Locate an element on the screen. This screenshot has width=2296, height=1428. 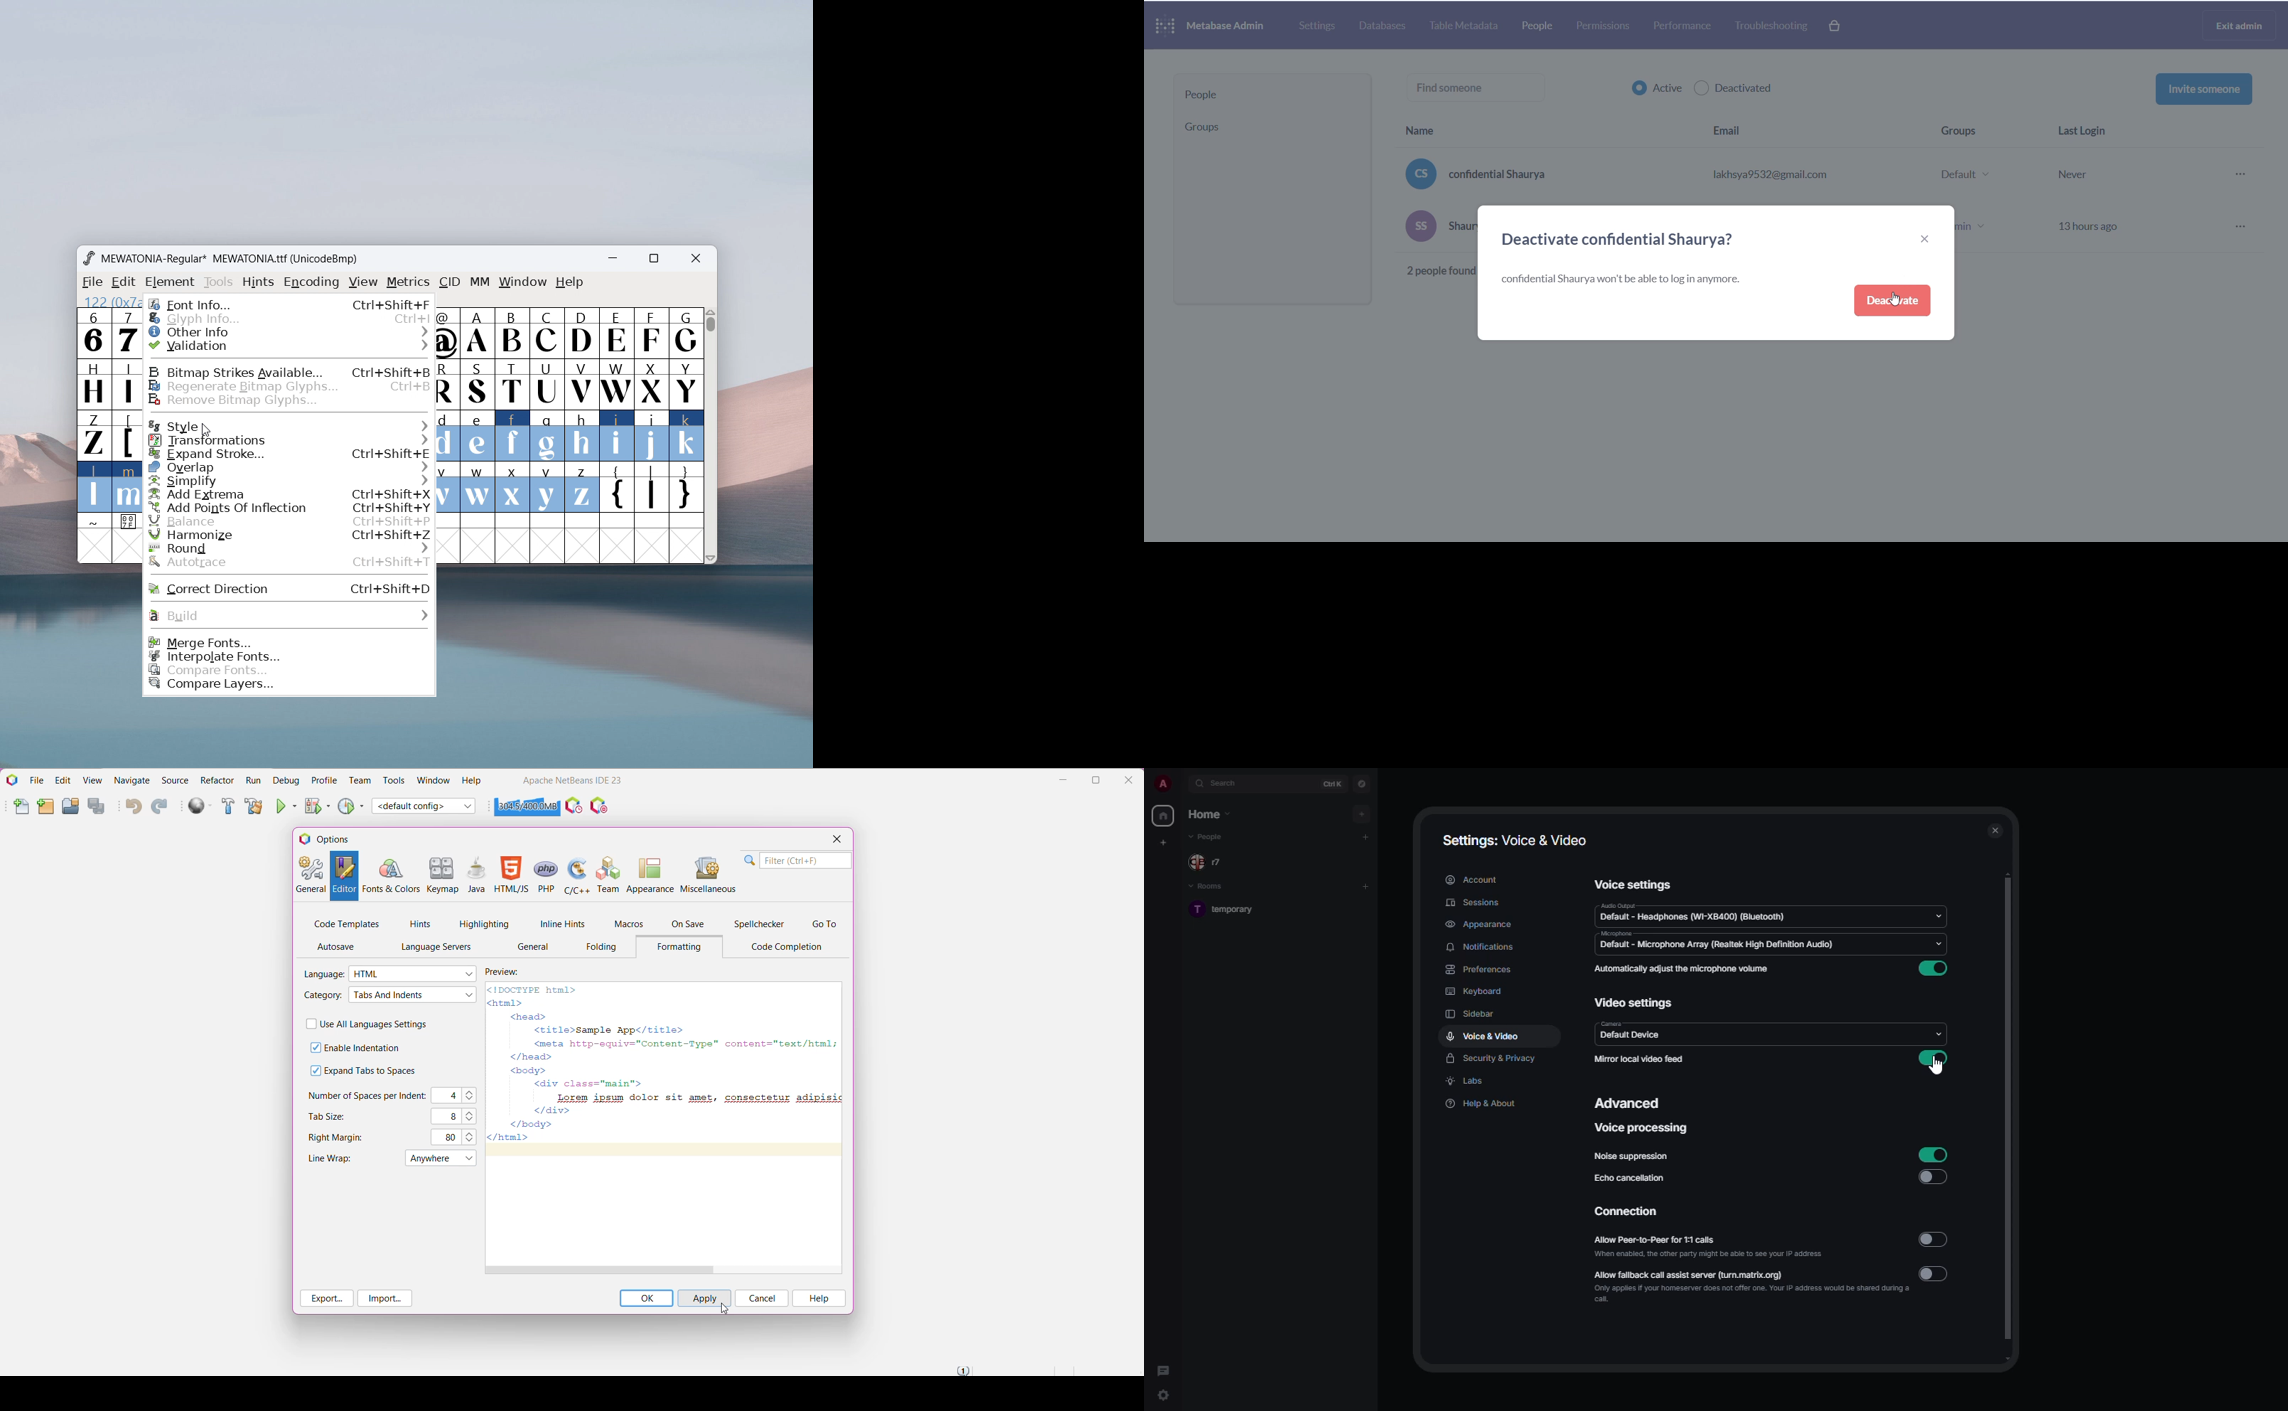
Cancel is located at coordinates (761, 1299).